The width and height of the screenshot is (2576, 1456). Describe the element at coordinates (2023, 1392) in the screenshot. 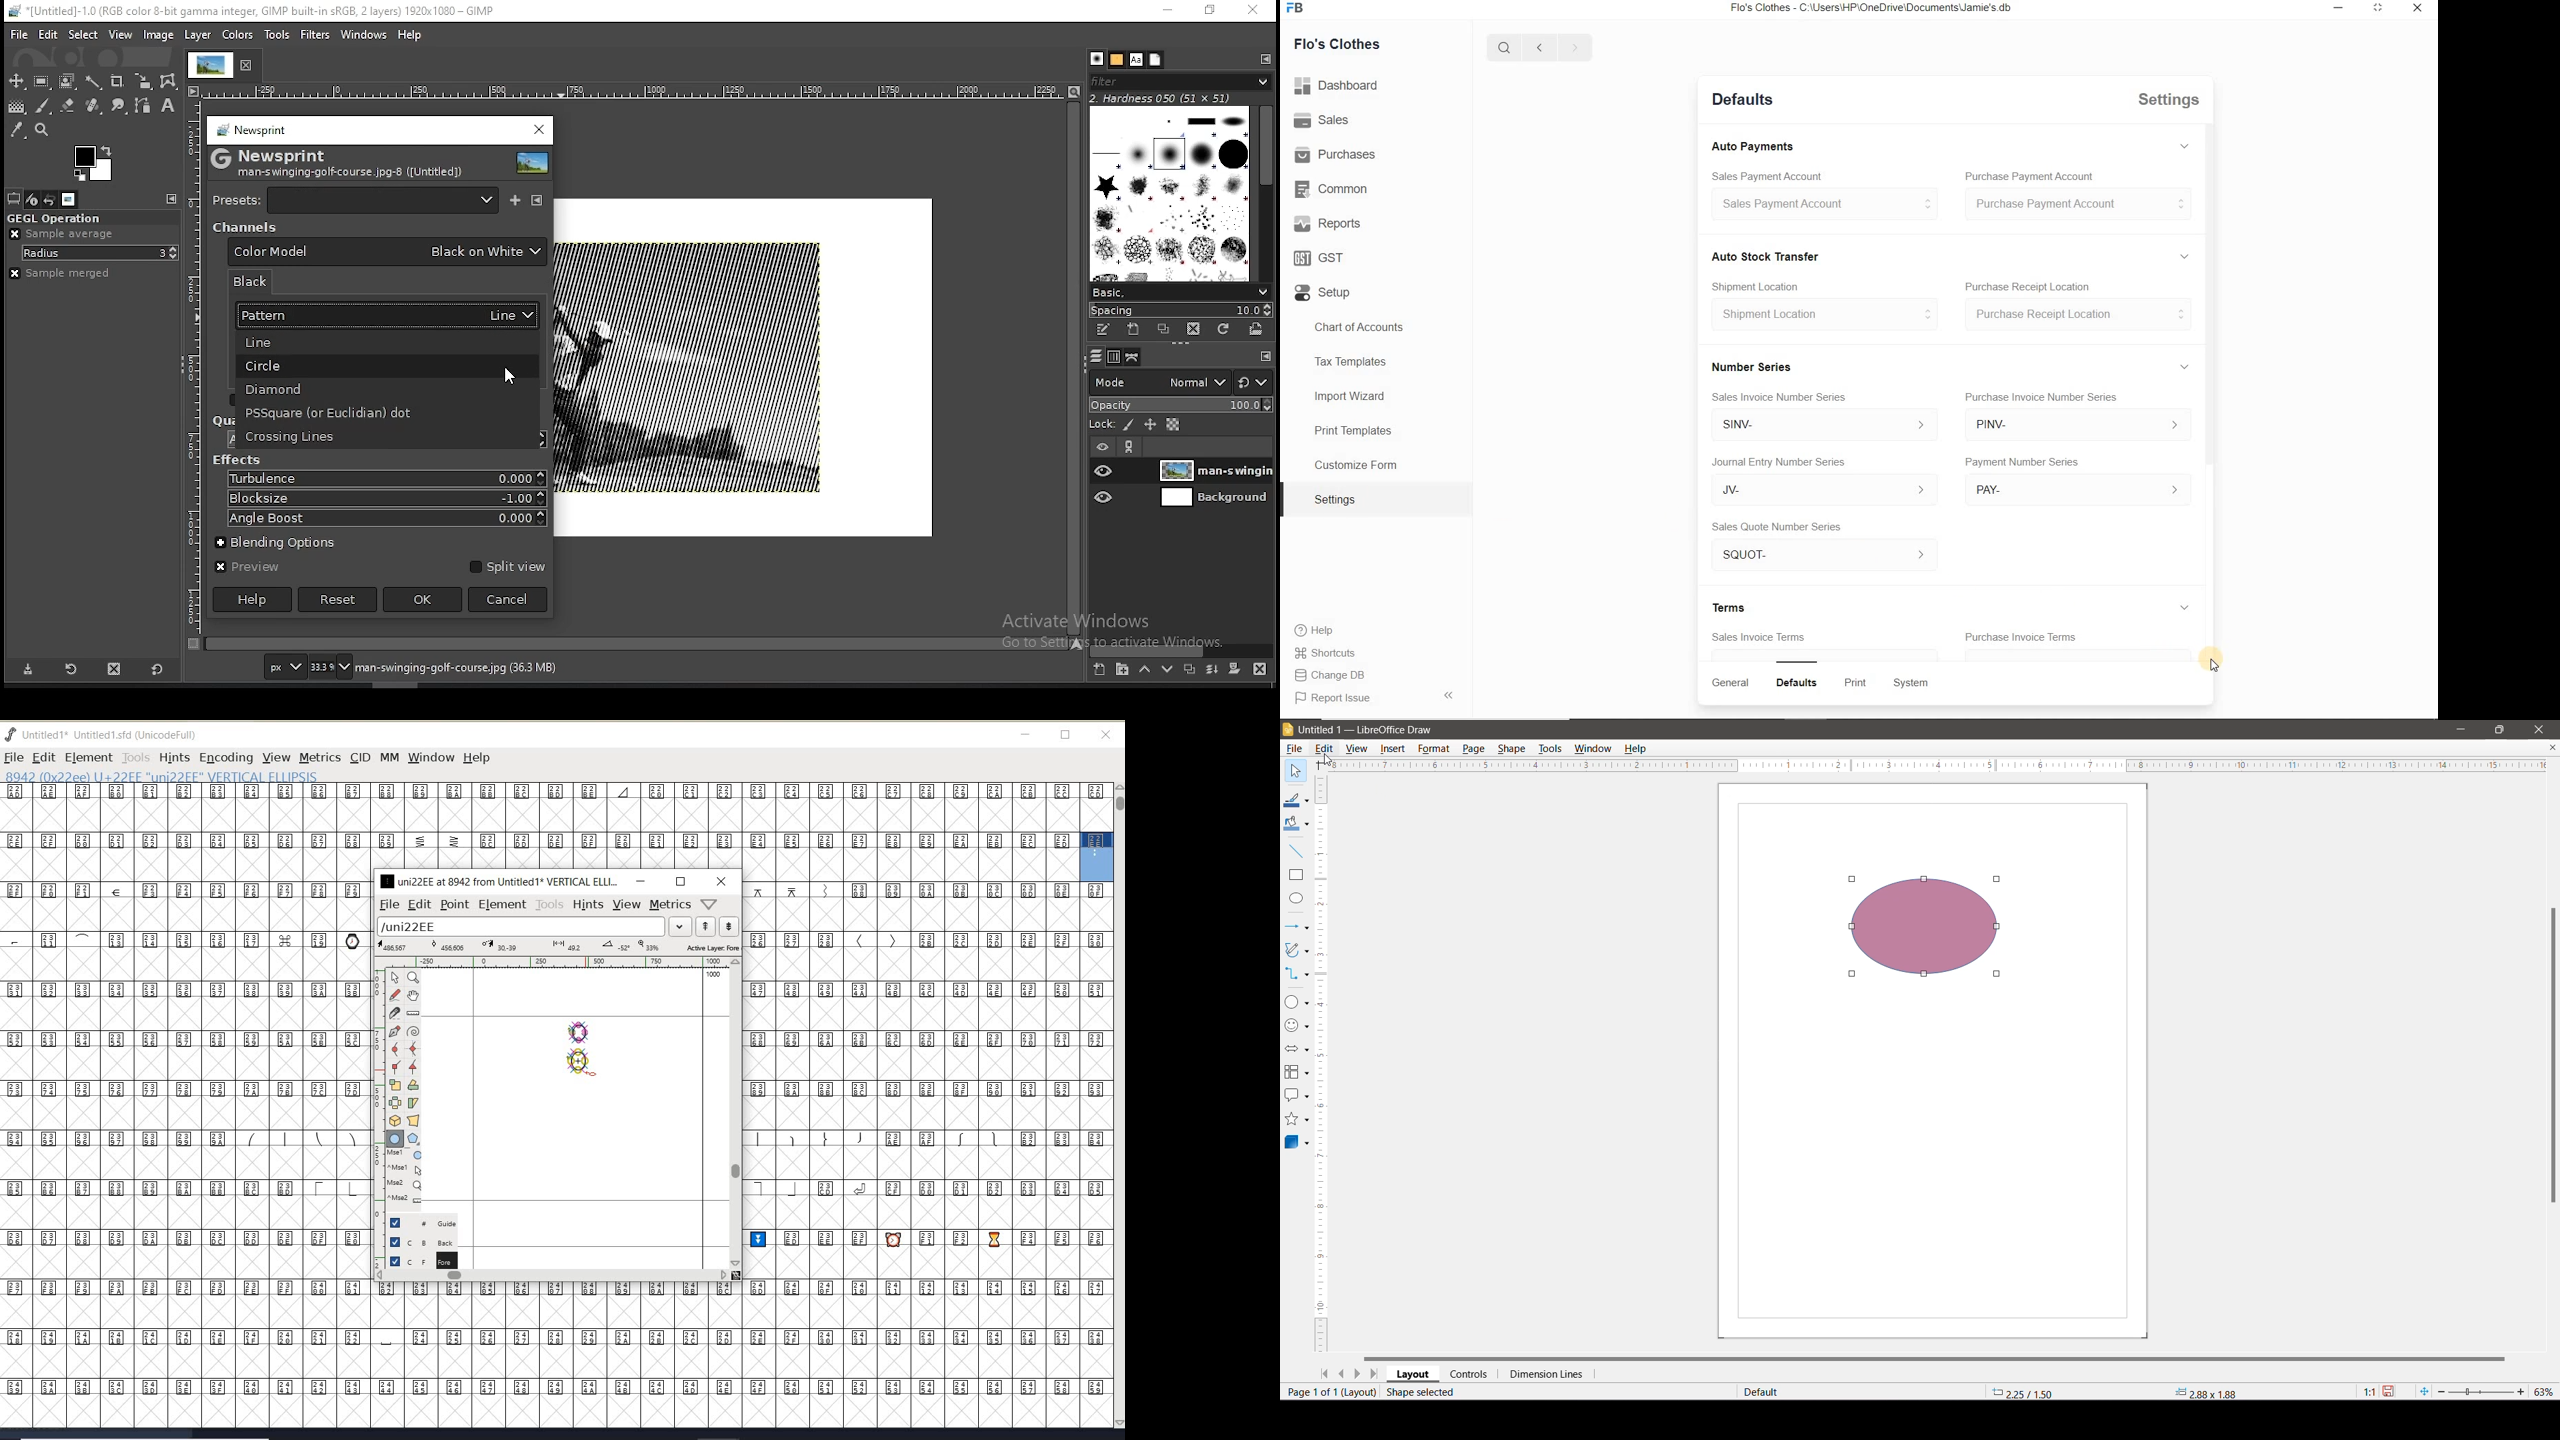

I see `Object Position` at that location.